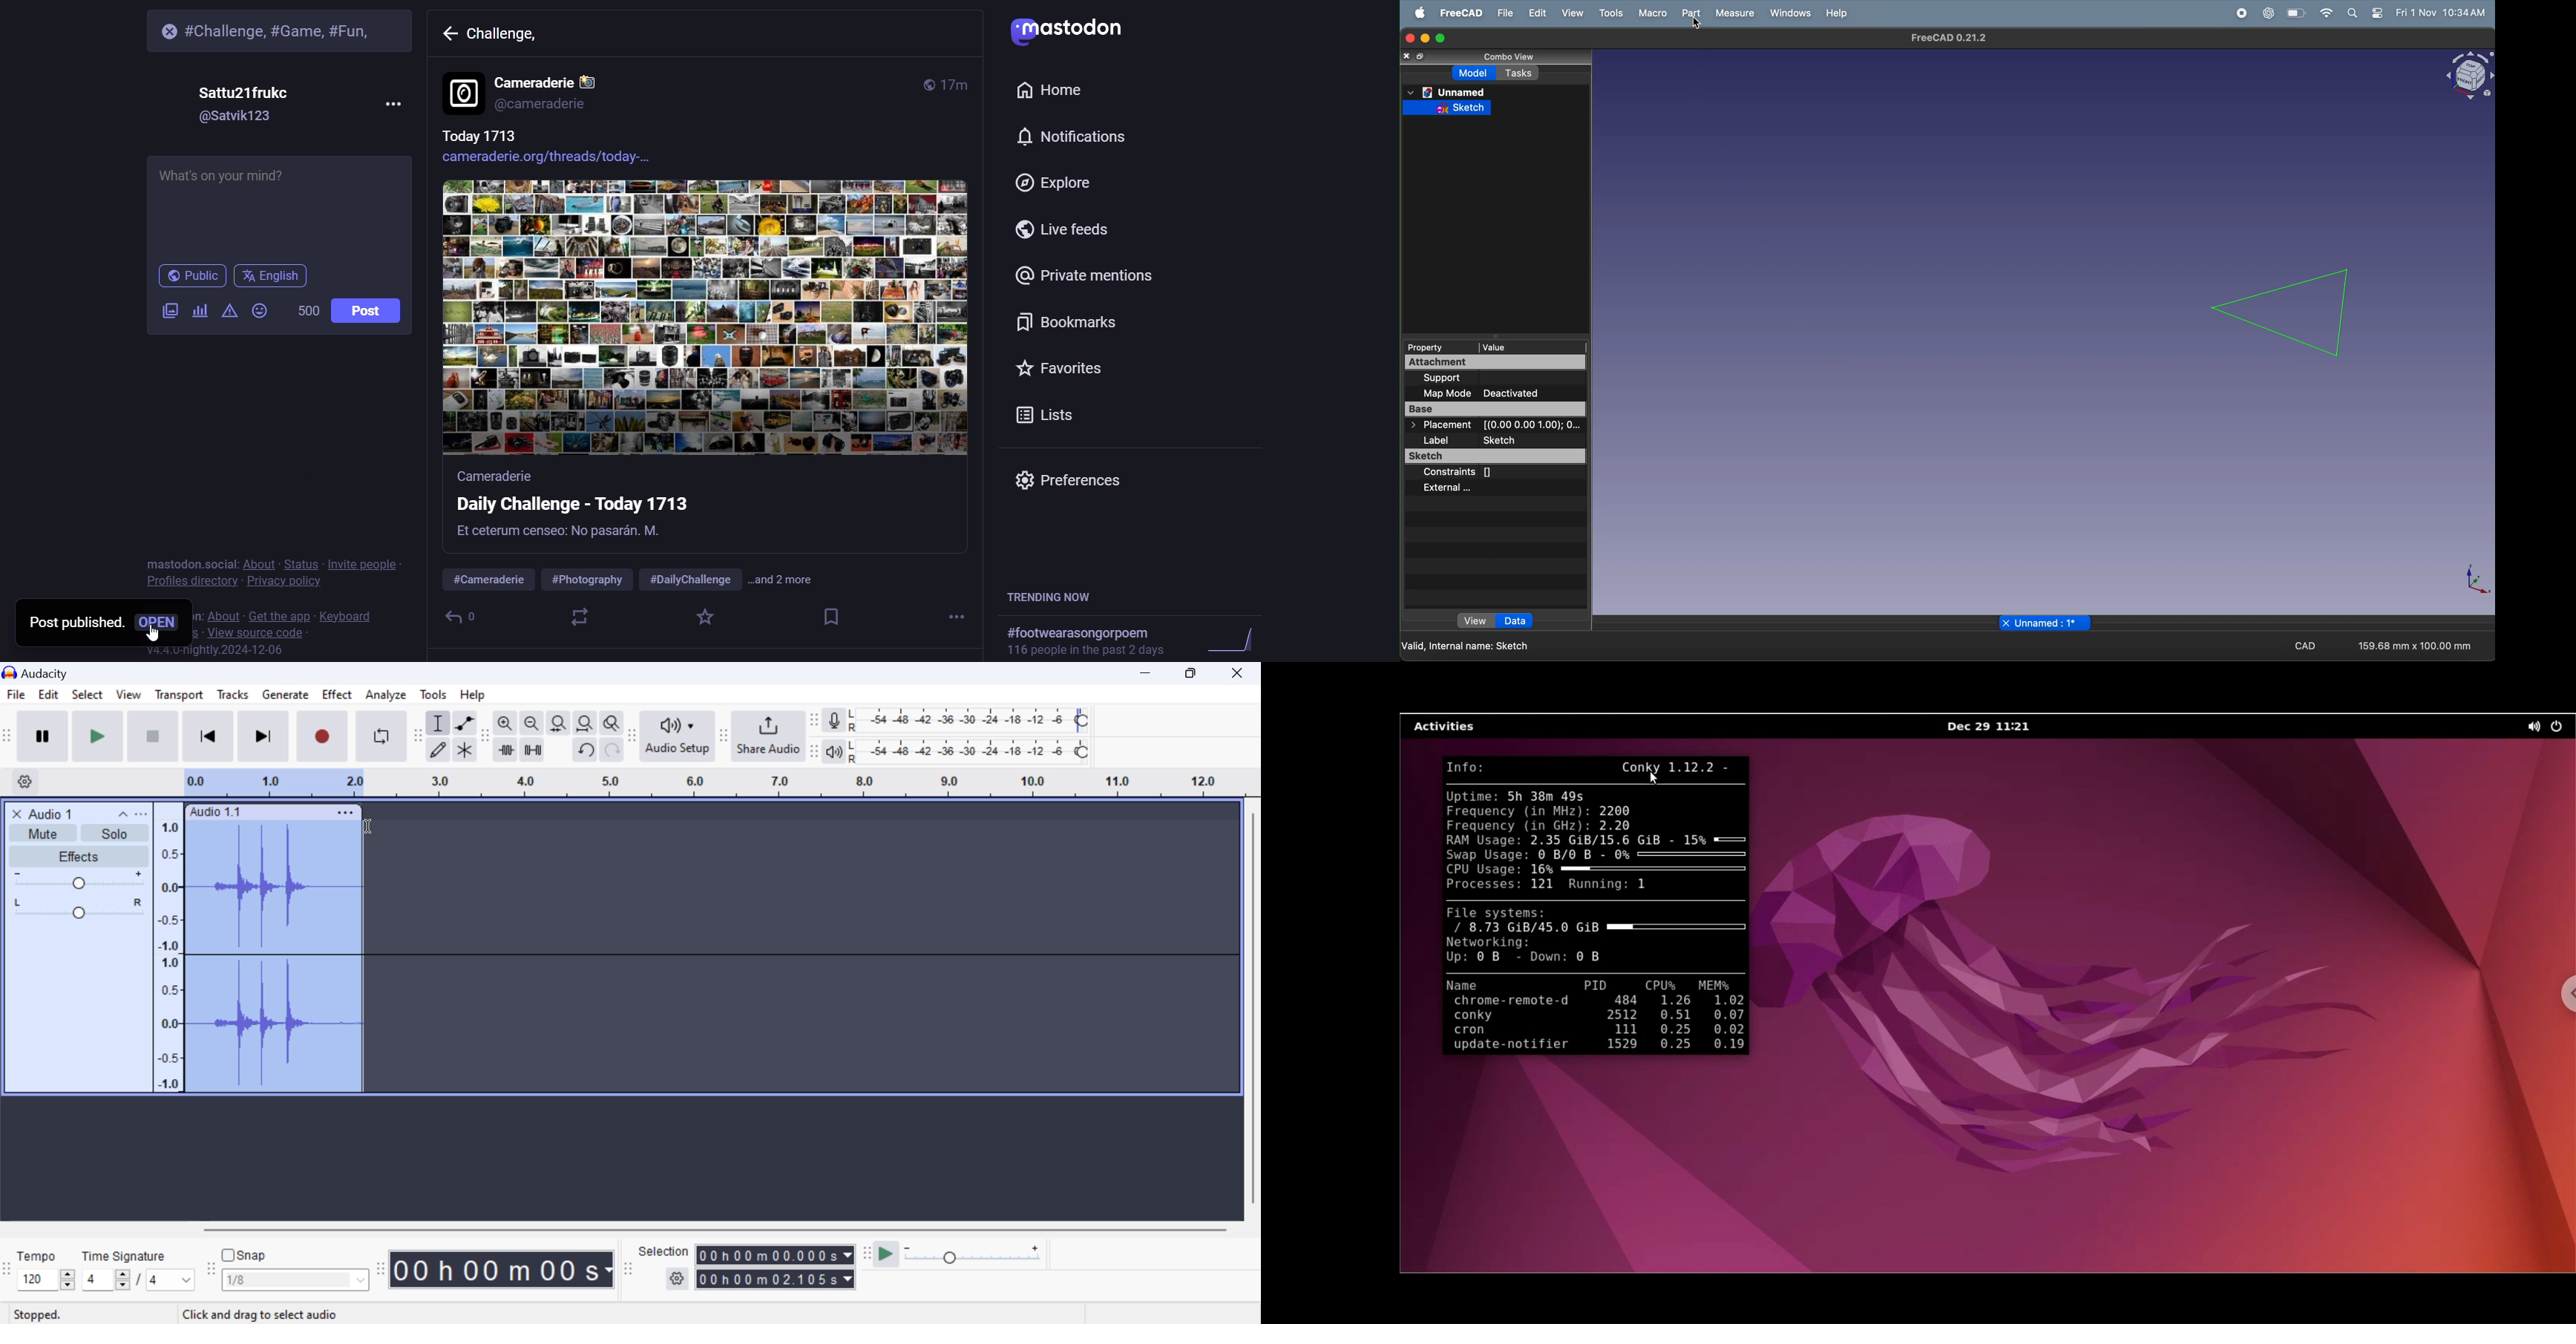 The width and height of the screenshot is (2576, 1344). Describe the element at coordinates (612, 750) in the screenshot. I see `redo` at that location.